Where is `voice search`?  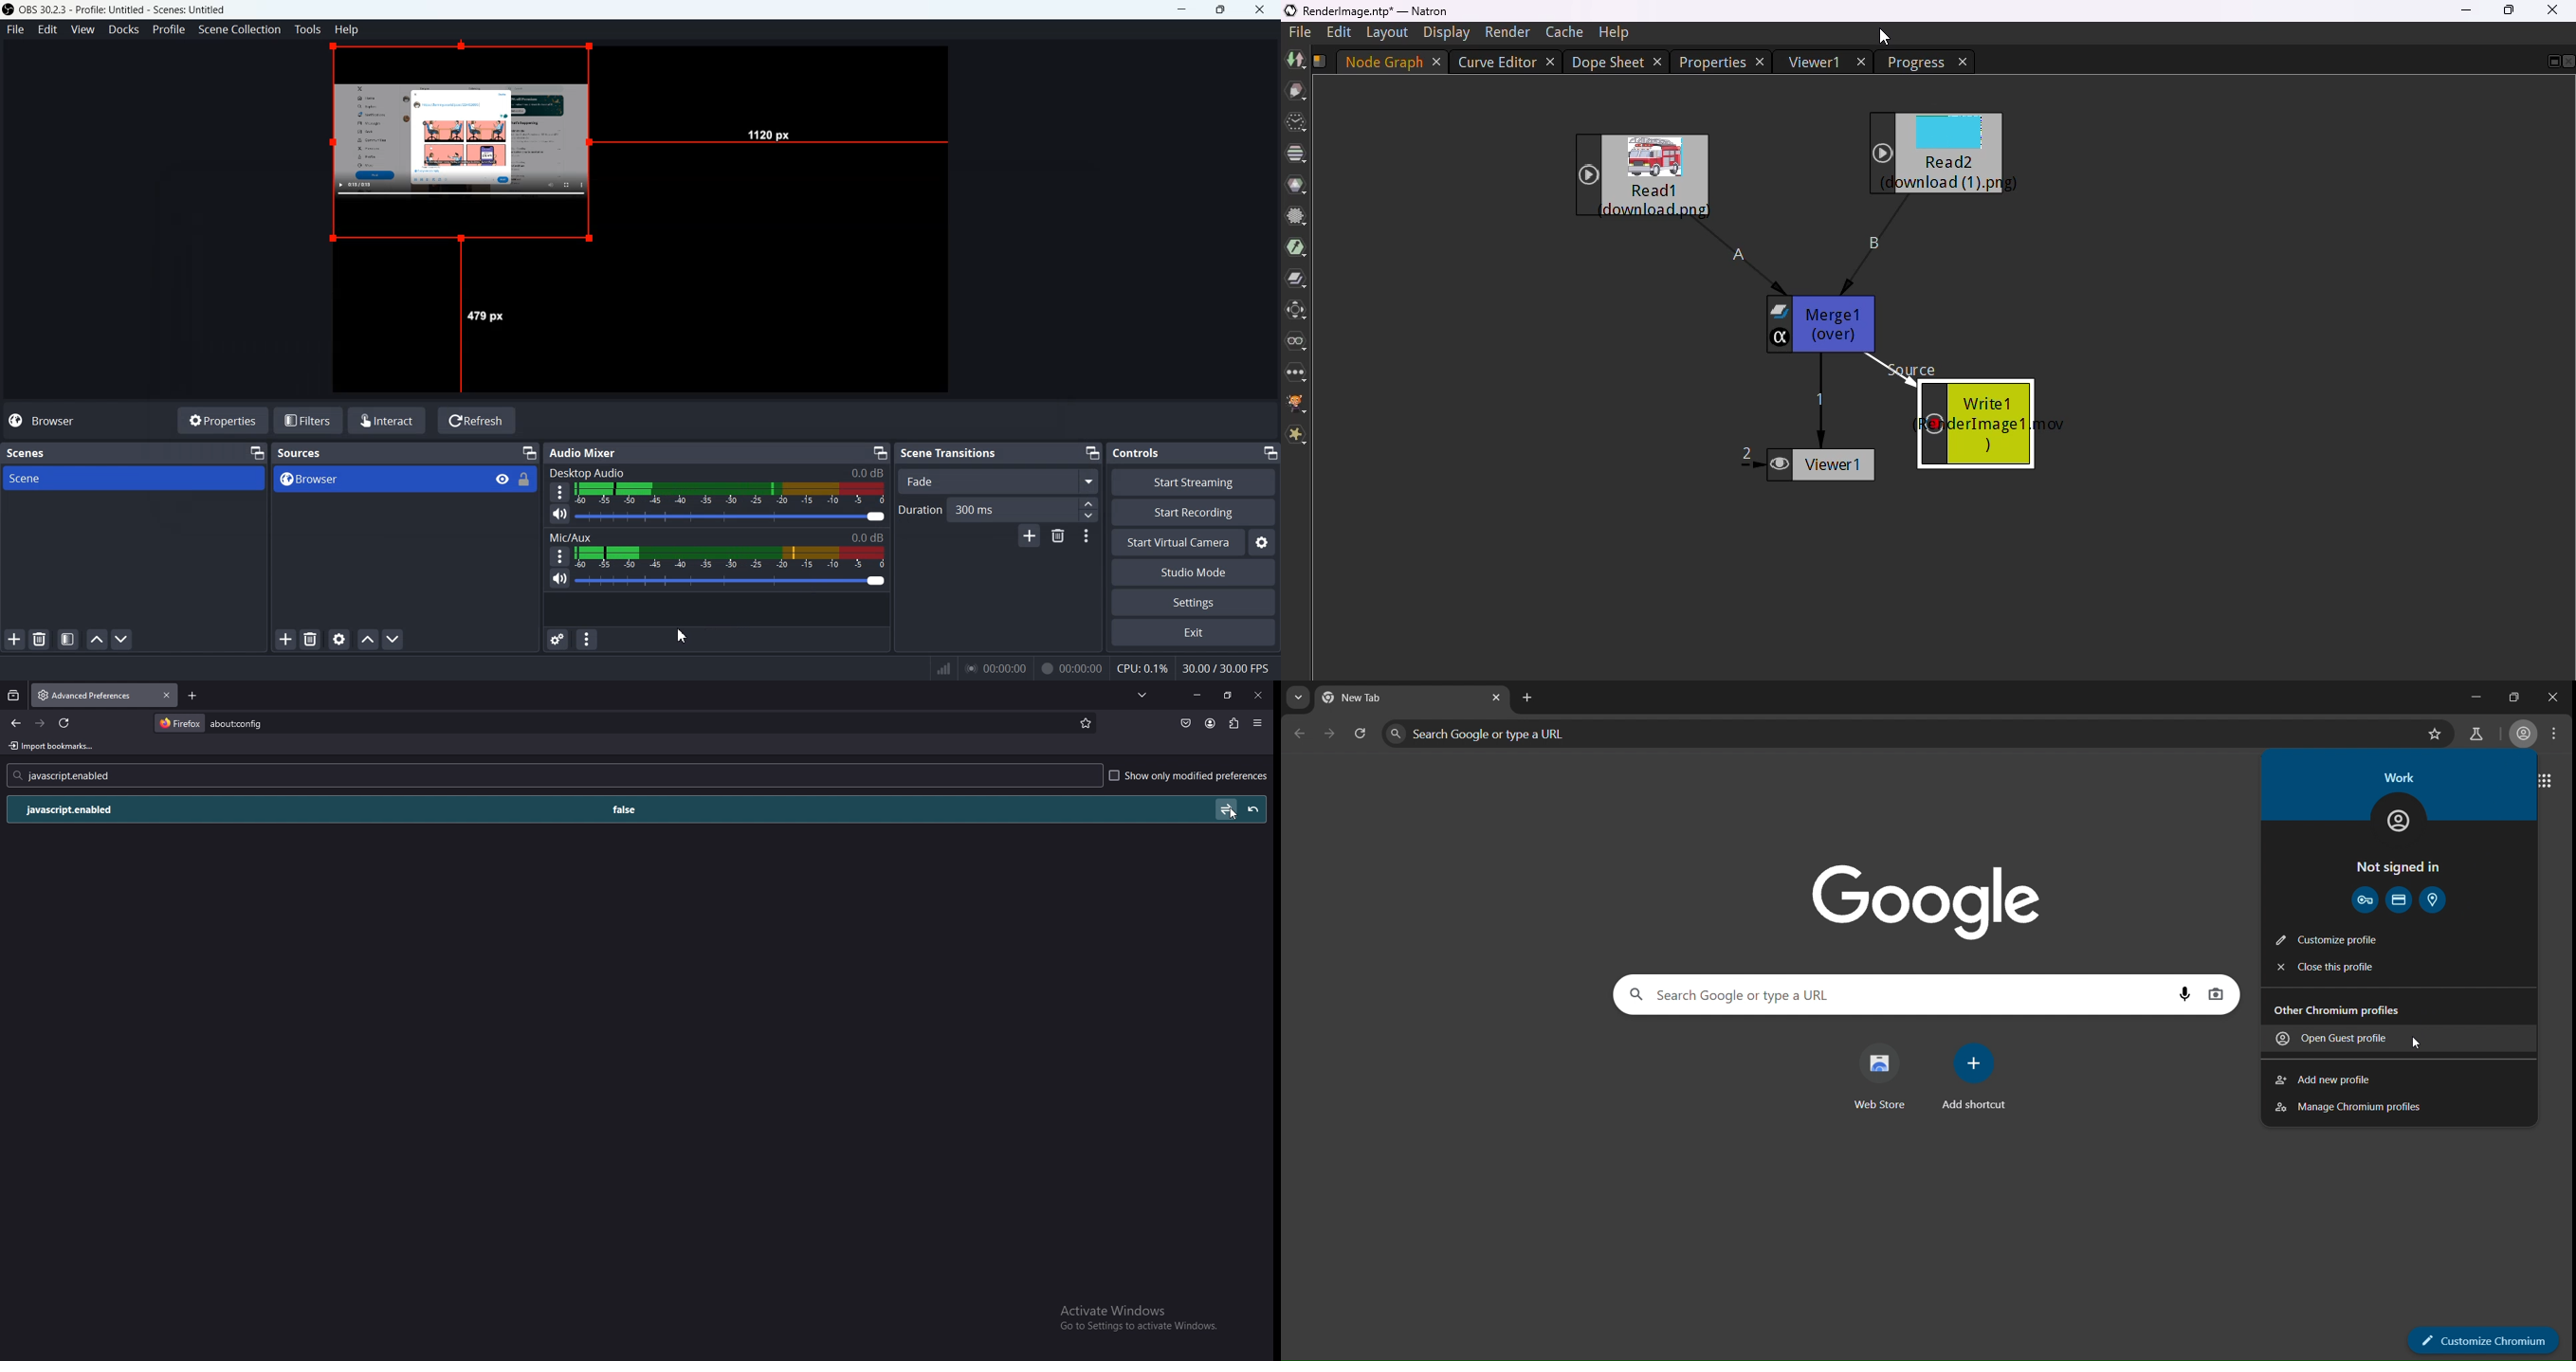 voice search is located at coordinates (2184, 995).